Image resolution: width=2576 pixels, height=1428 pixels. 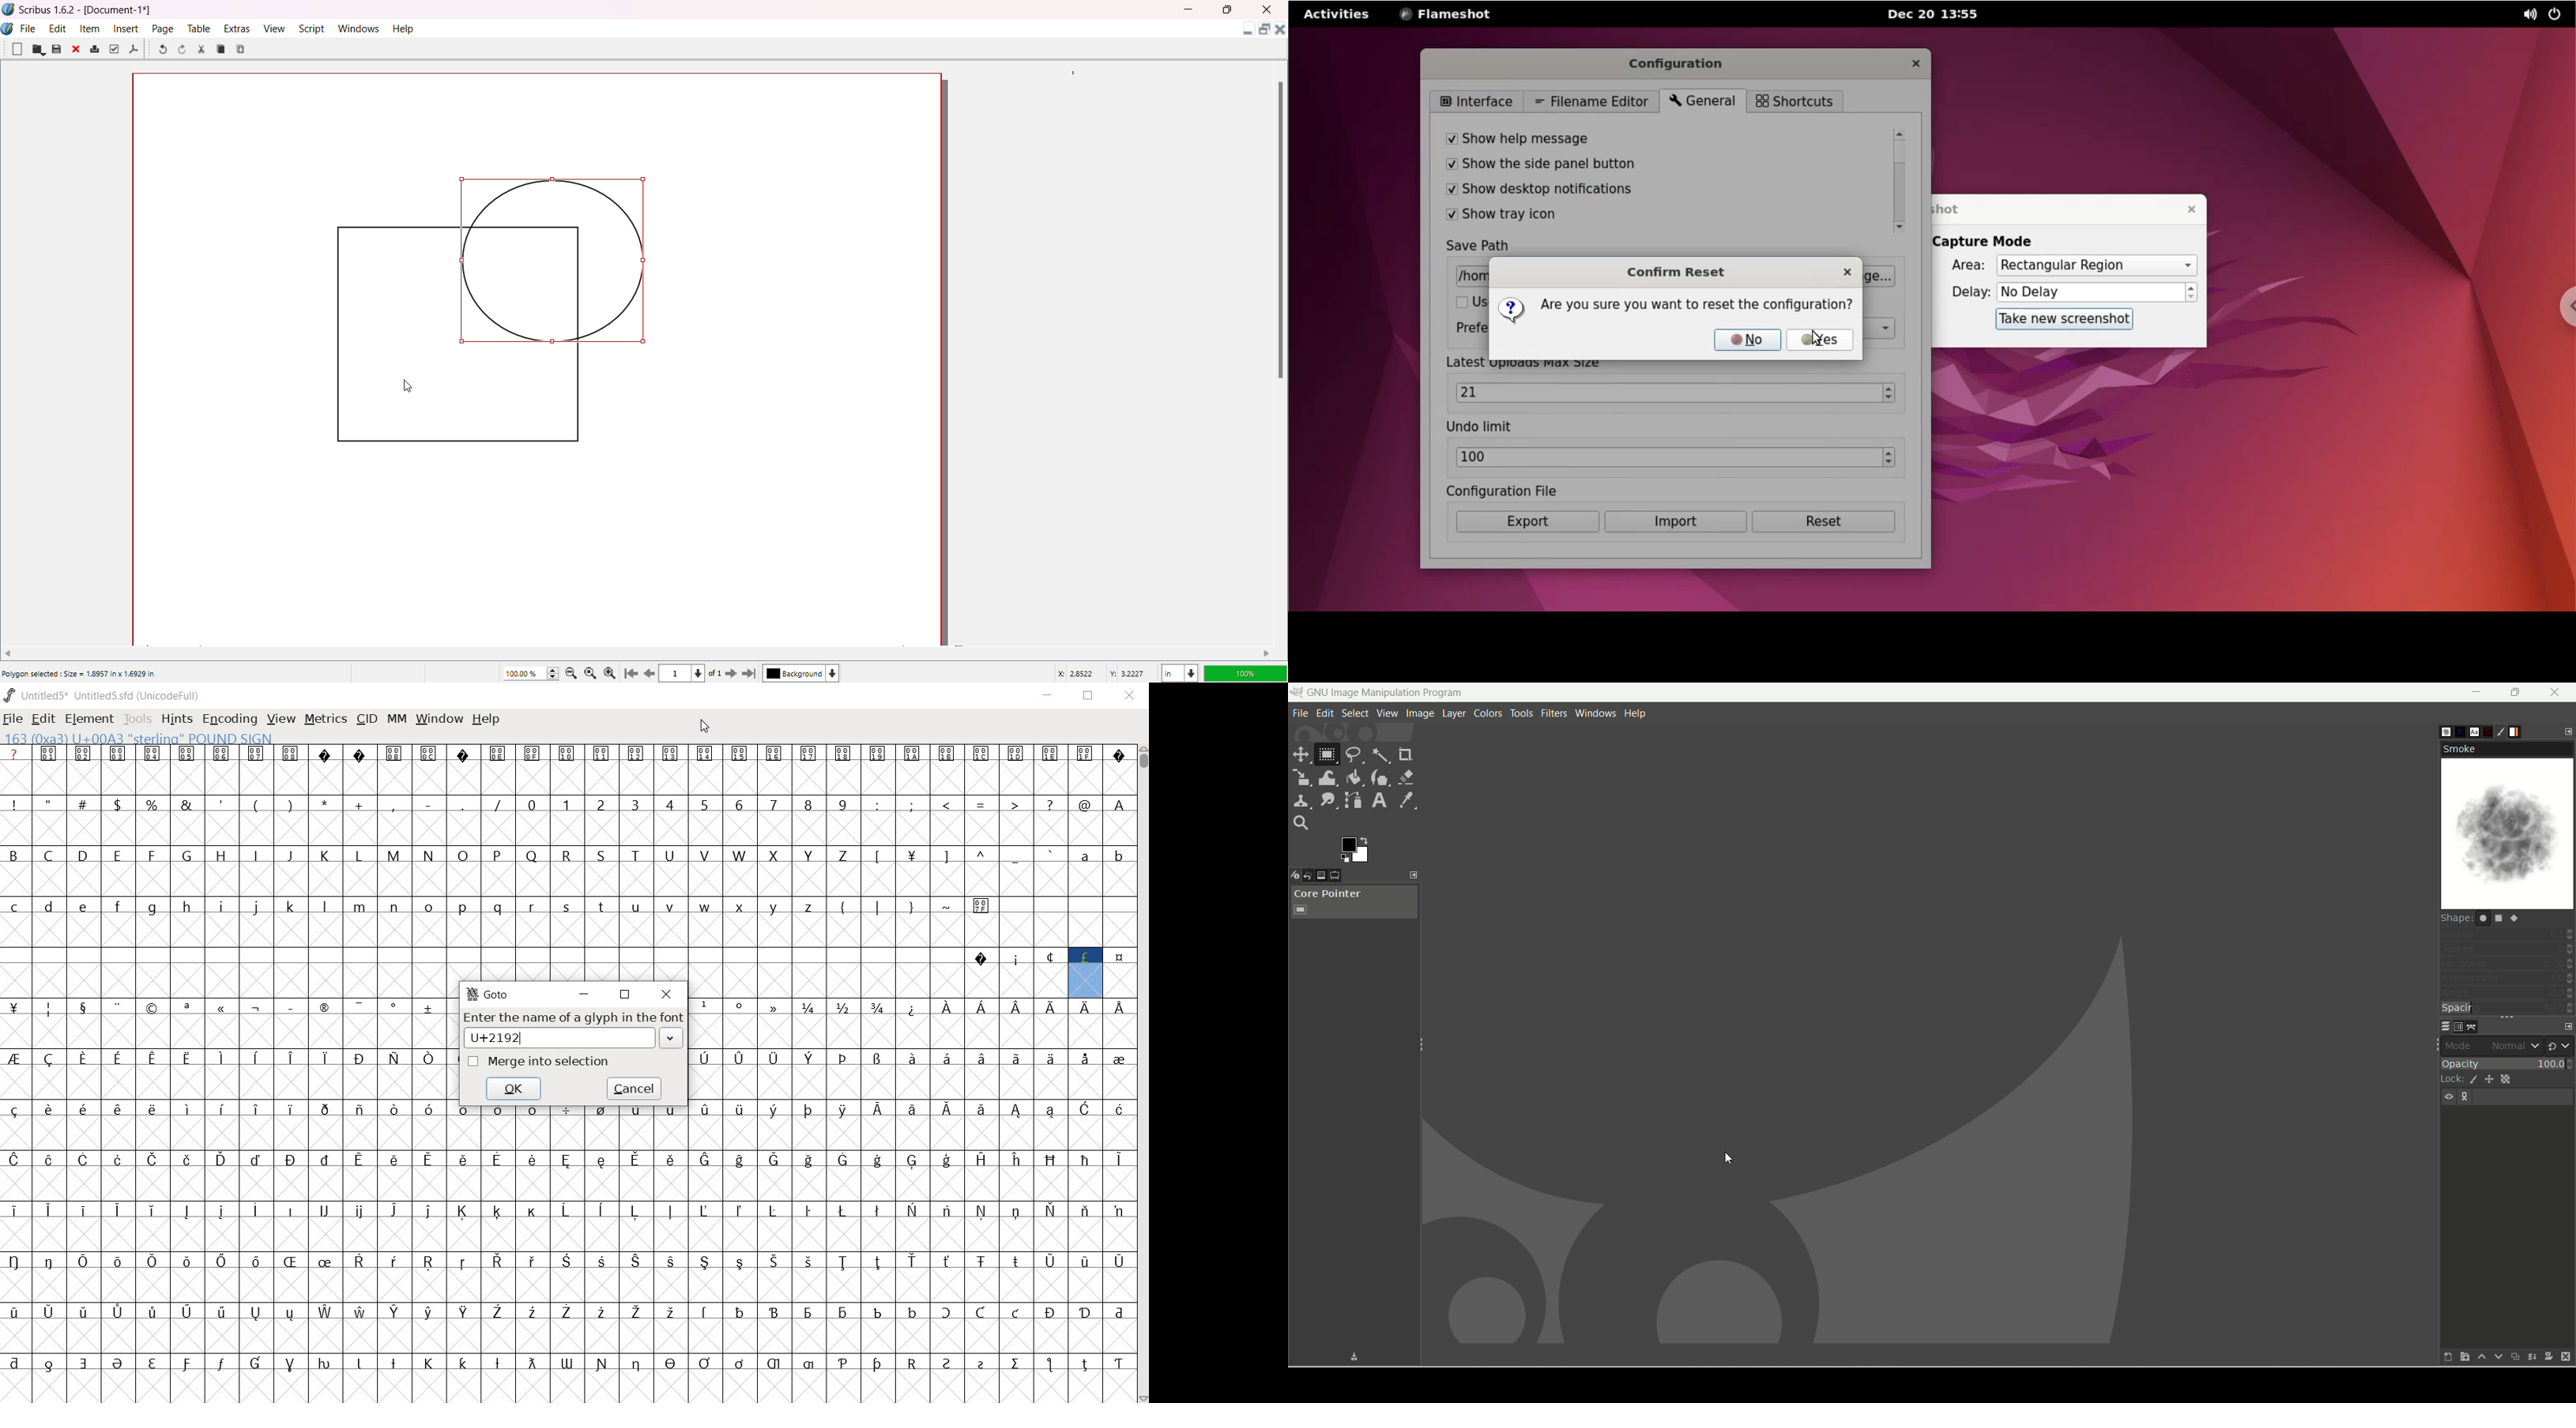 I want to click on merge this layer, so click(x=2530, y=1355).